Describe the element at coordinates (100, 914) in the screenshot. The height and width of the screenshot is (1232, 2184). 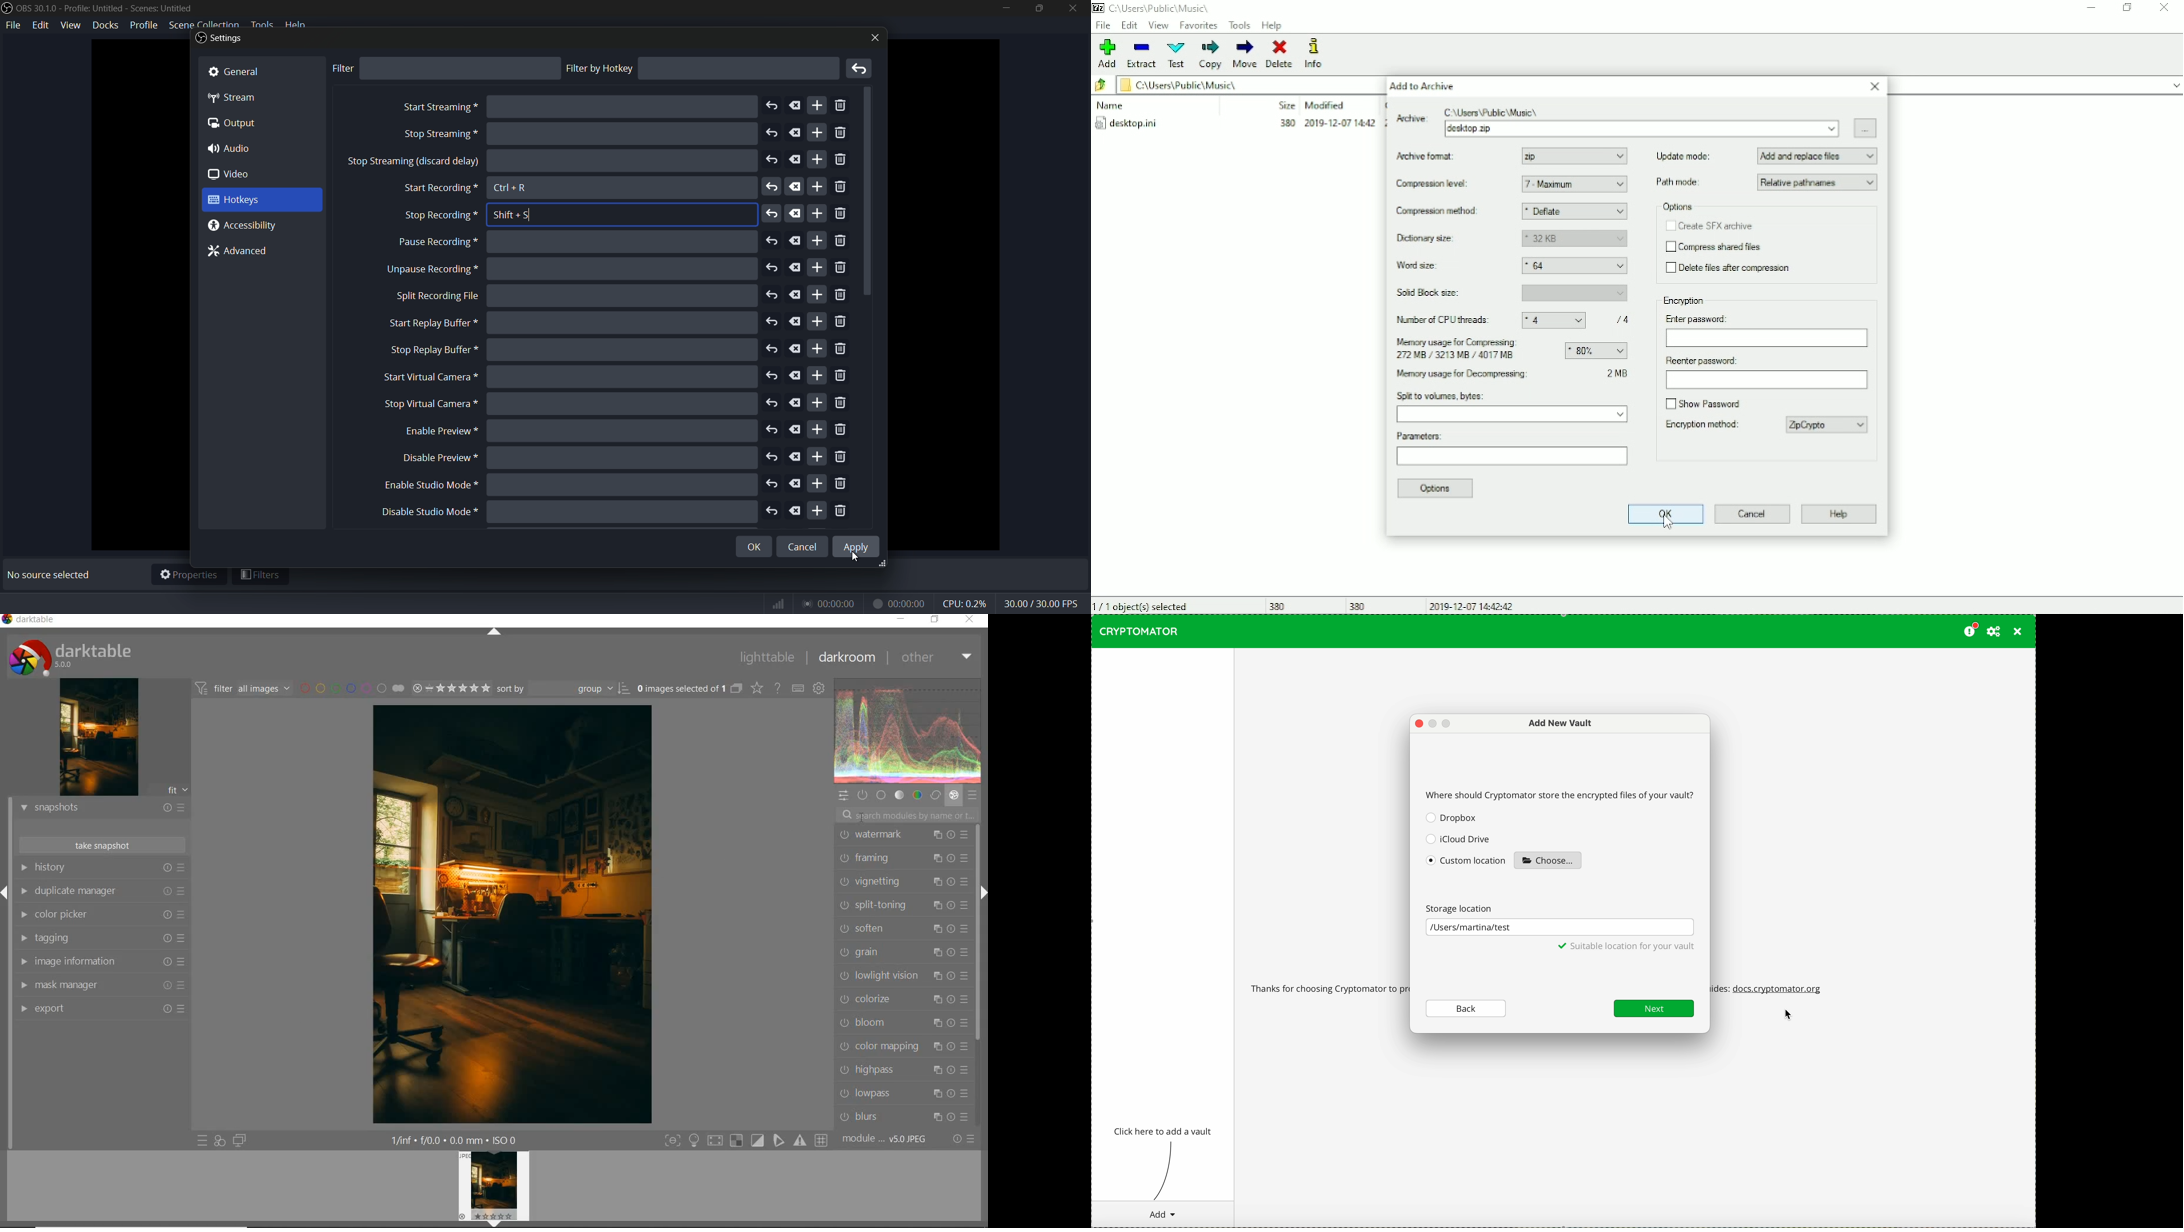
I see `color picker` at that location.